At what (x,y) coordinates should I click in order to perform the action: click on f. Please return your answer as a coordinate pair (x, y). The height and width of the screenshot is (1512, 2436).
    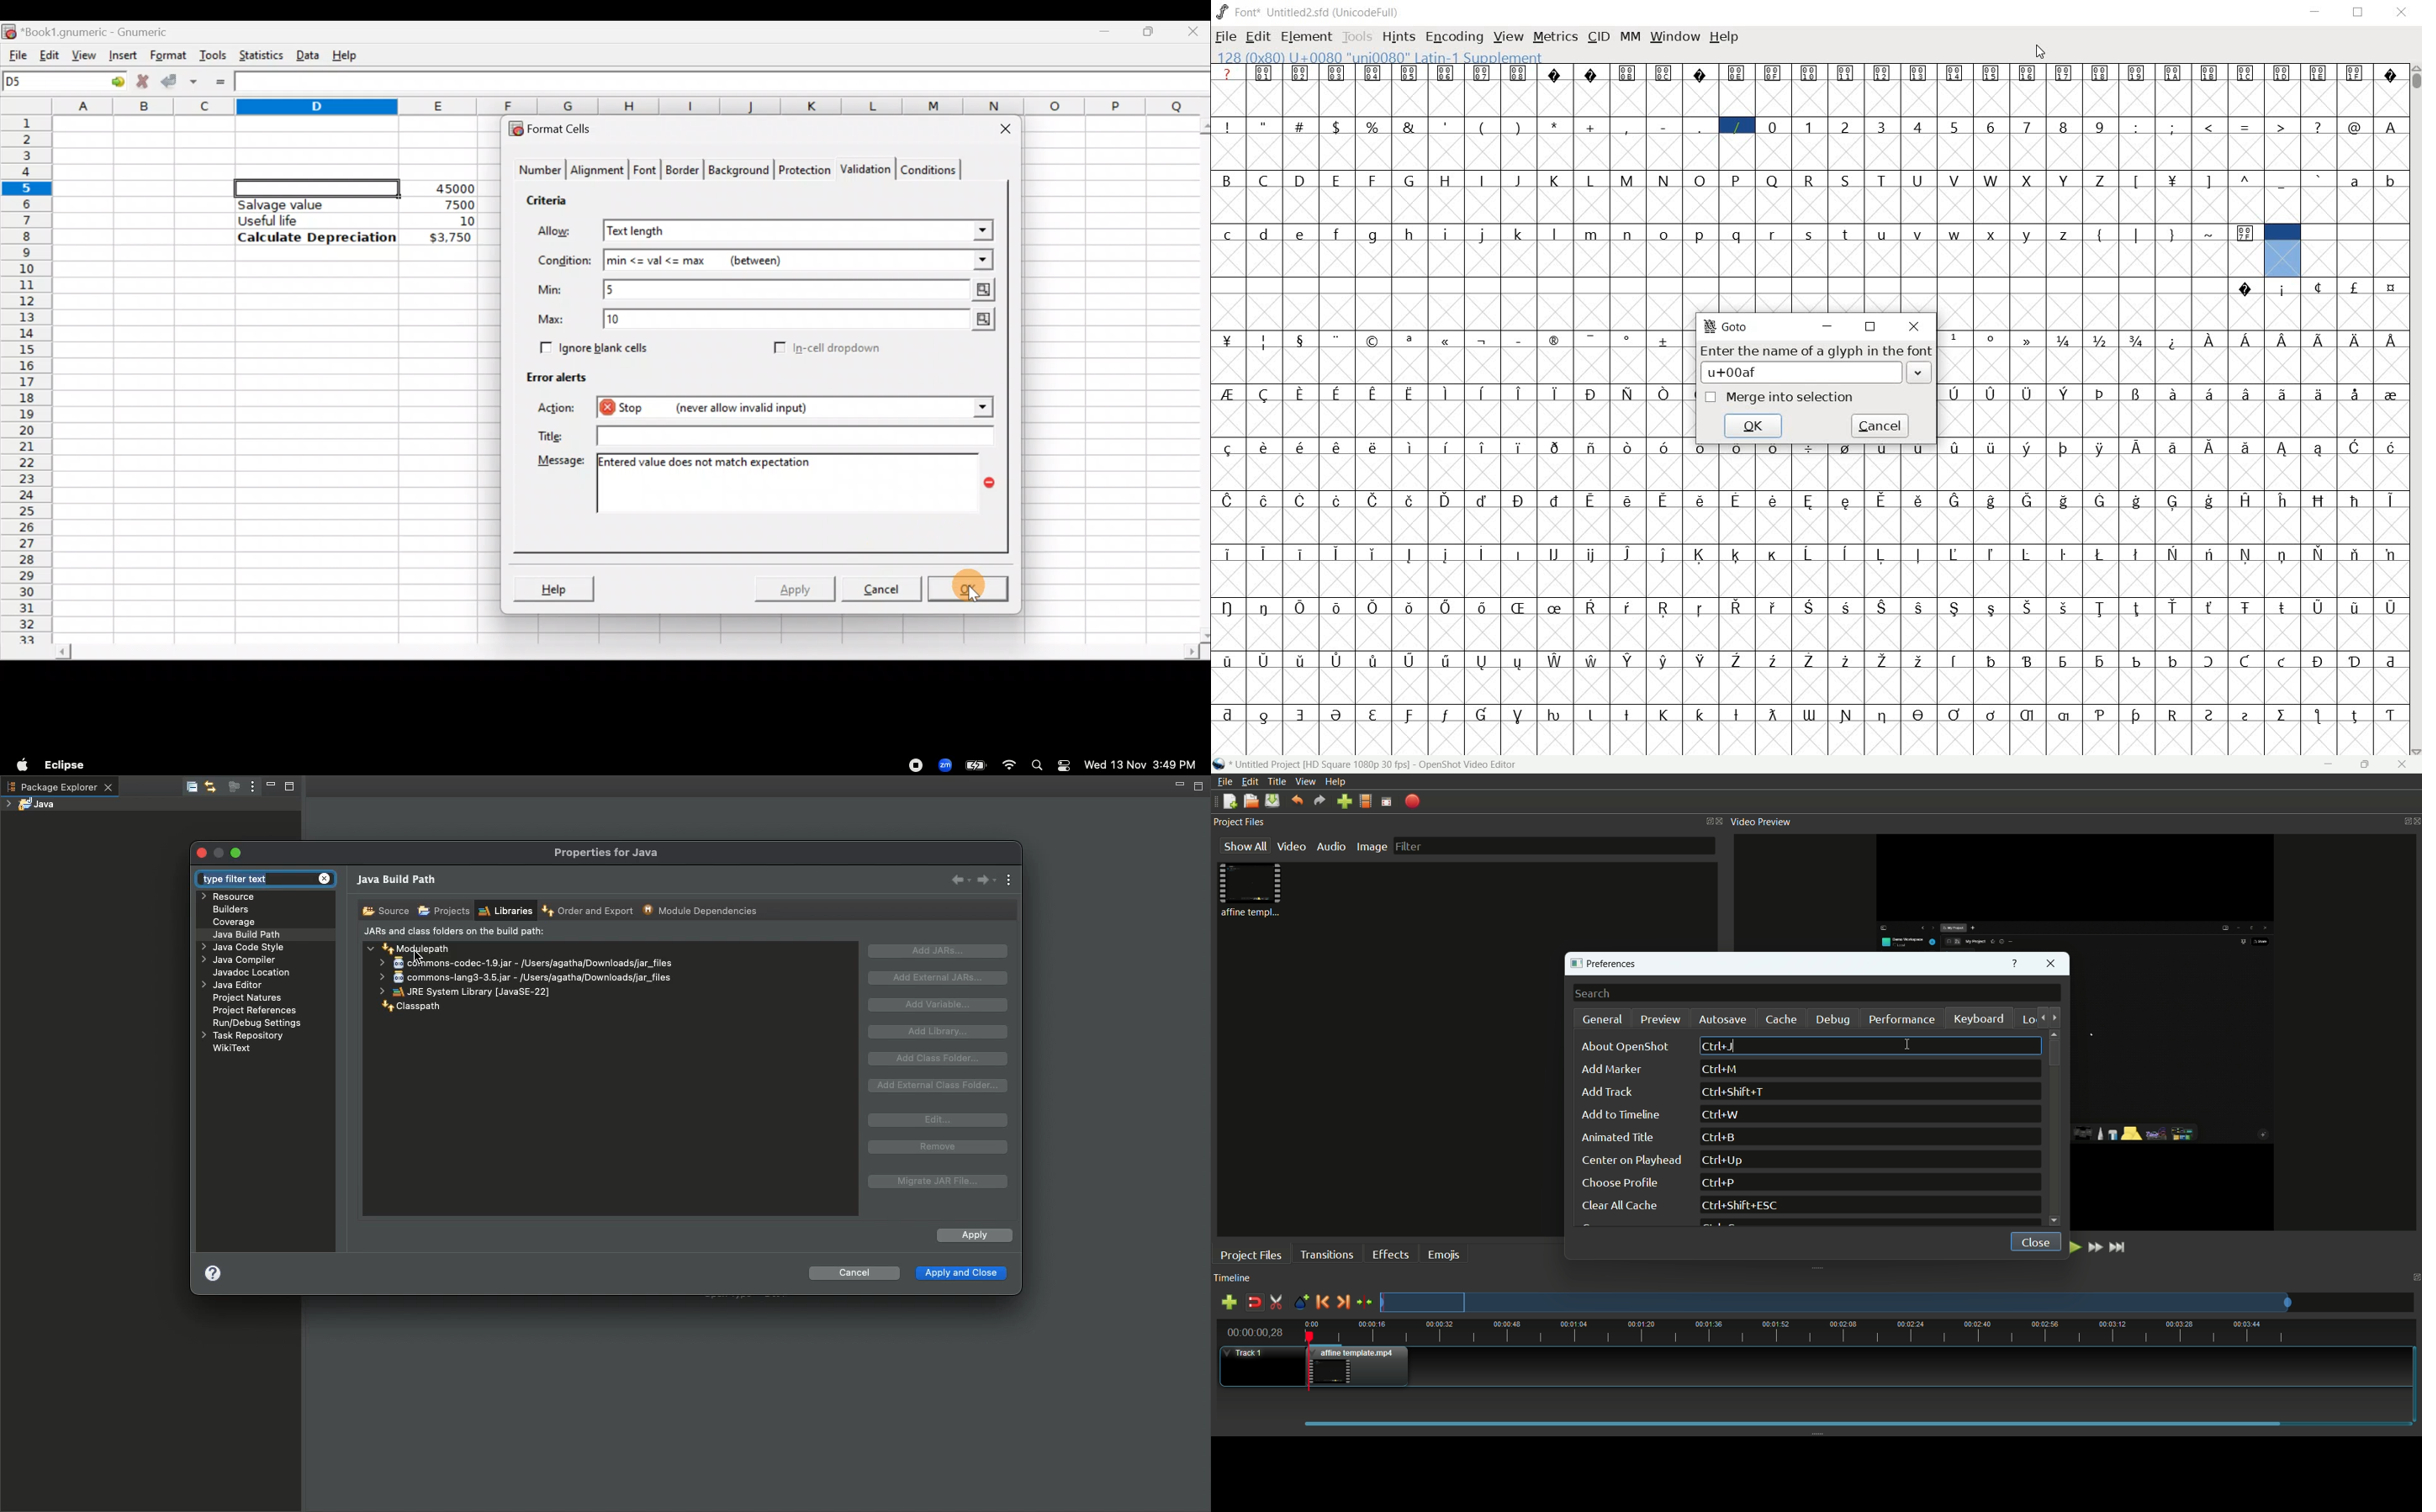
    Looking at the image, I should click on (1339, 232).